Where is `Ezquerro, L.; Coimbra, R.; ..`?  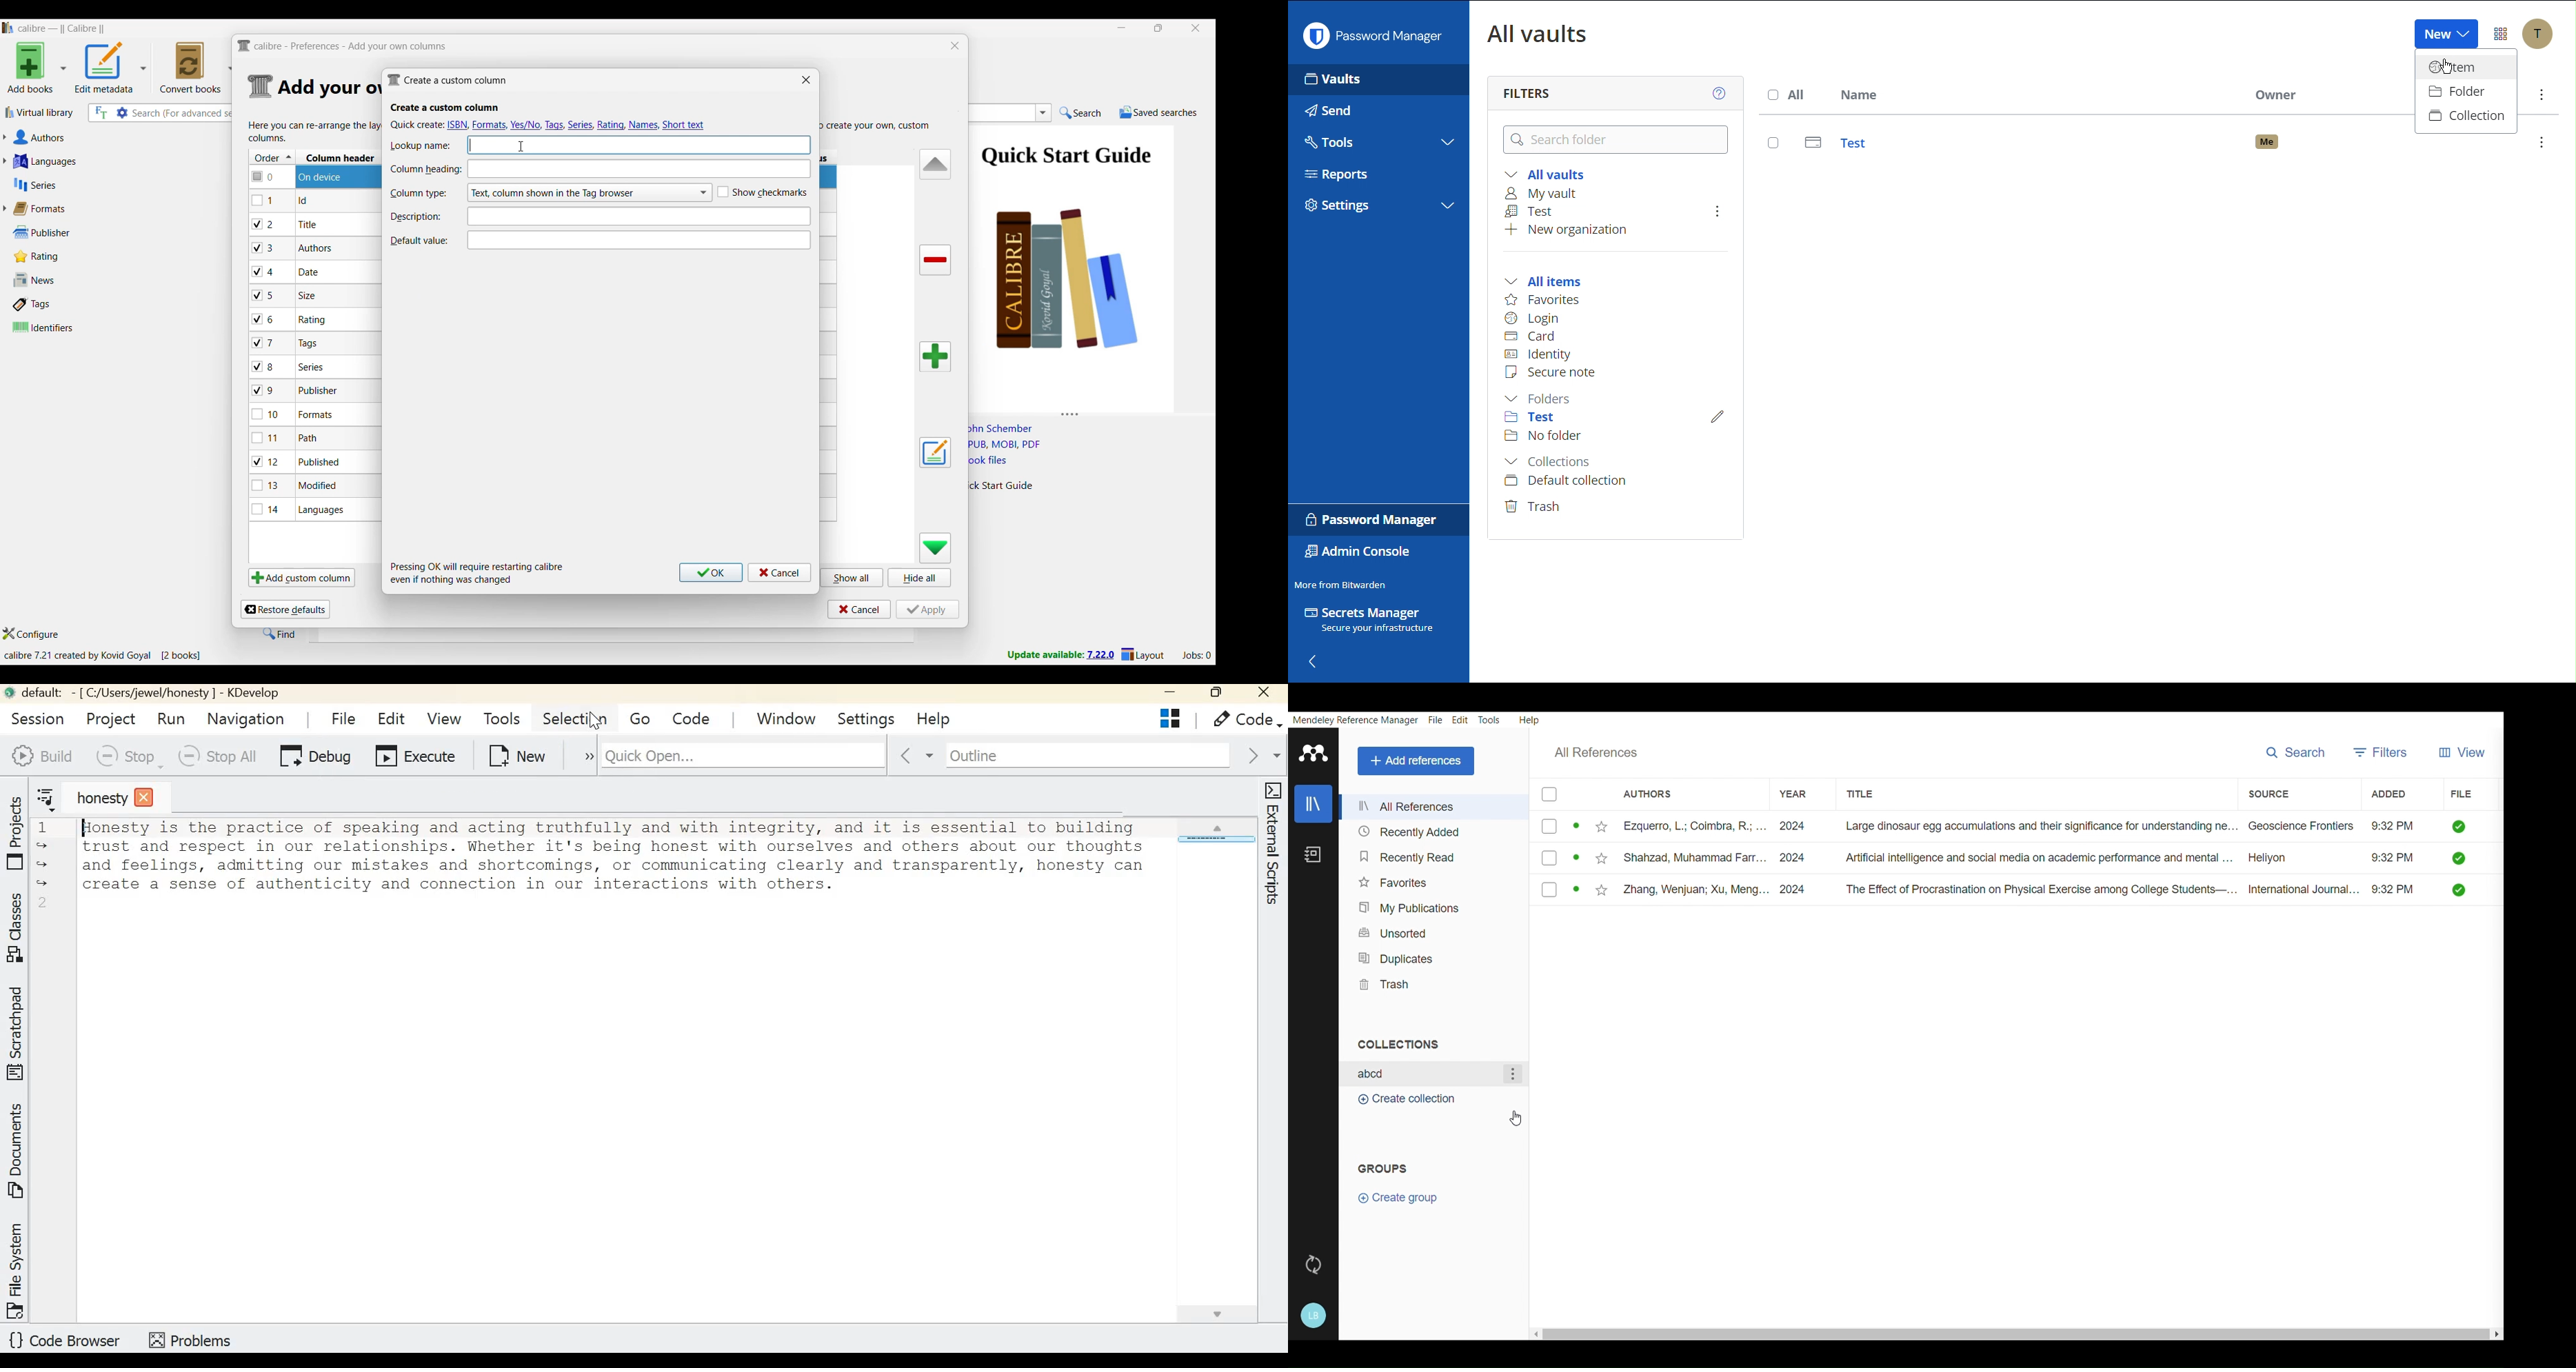
Ezquerro, L.; Coimbra, R.; .. is located at coordinates (1677, 828).